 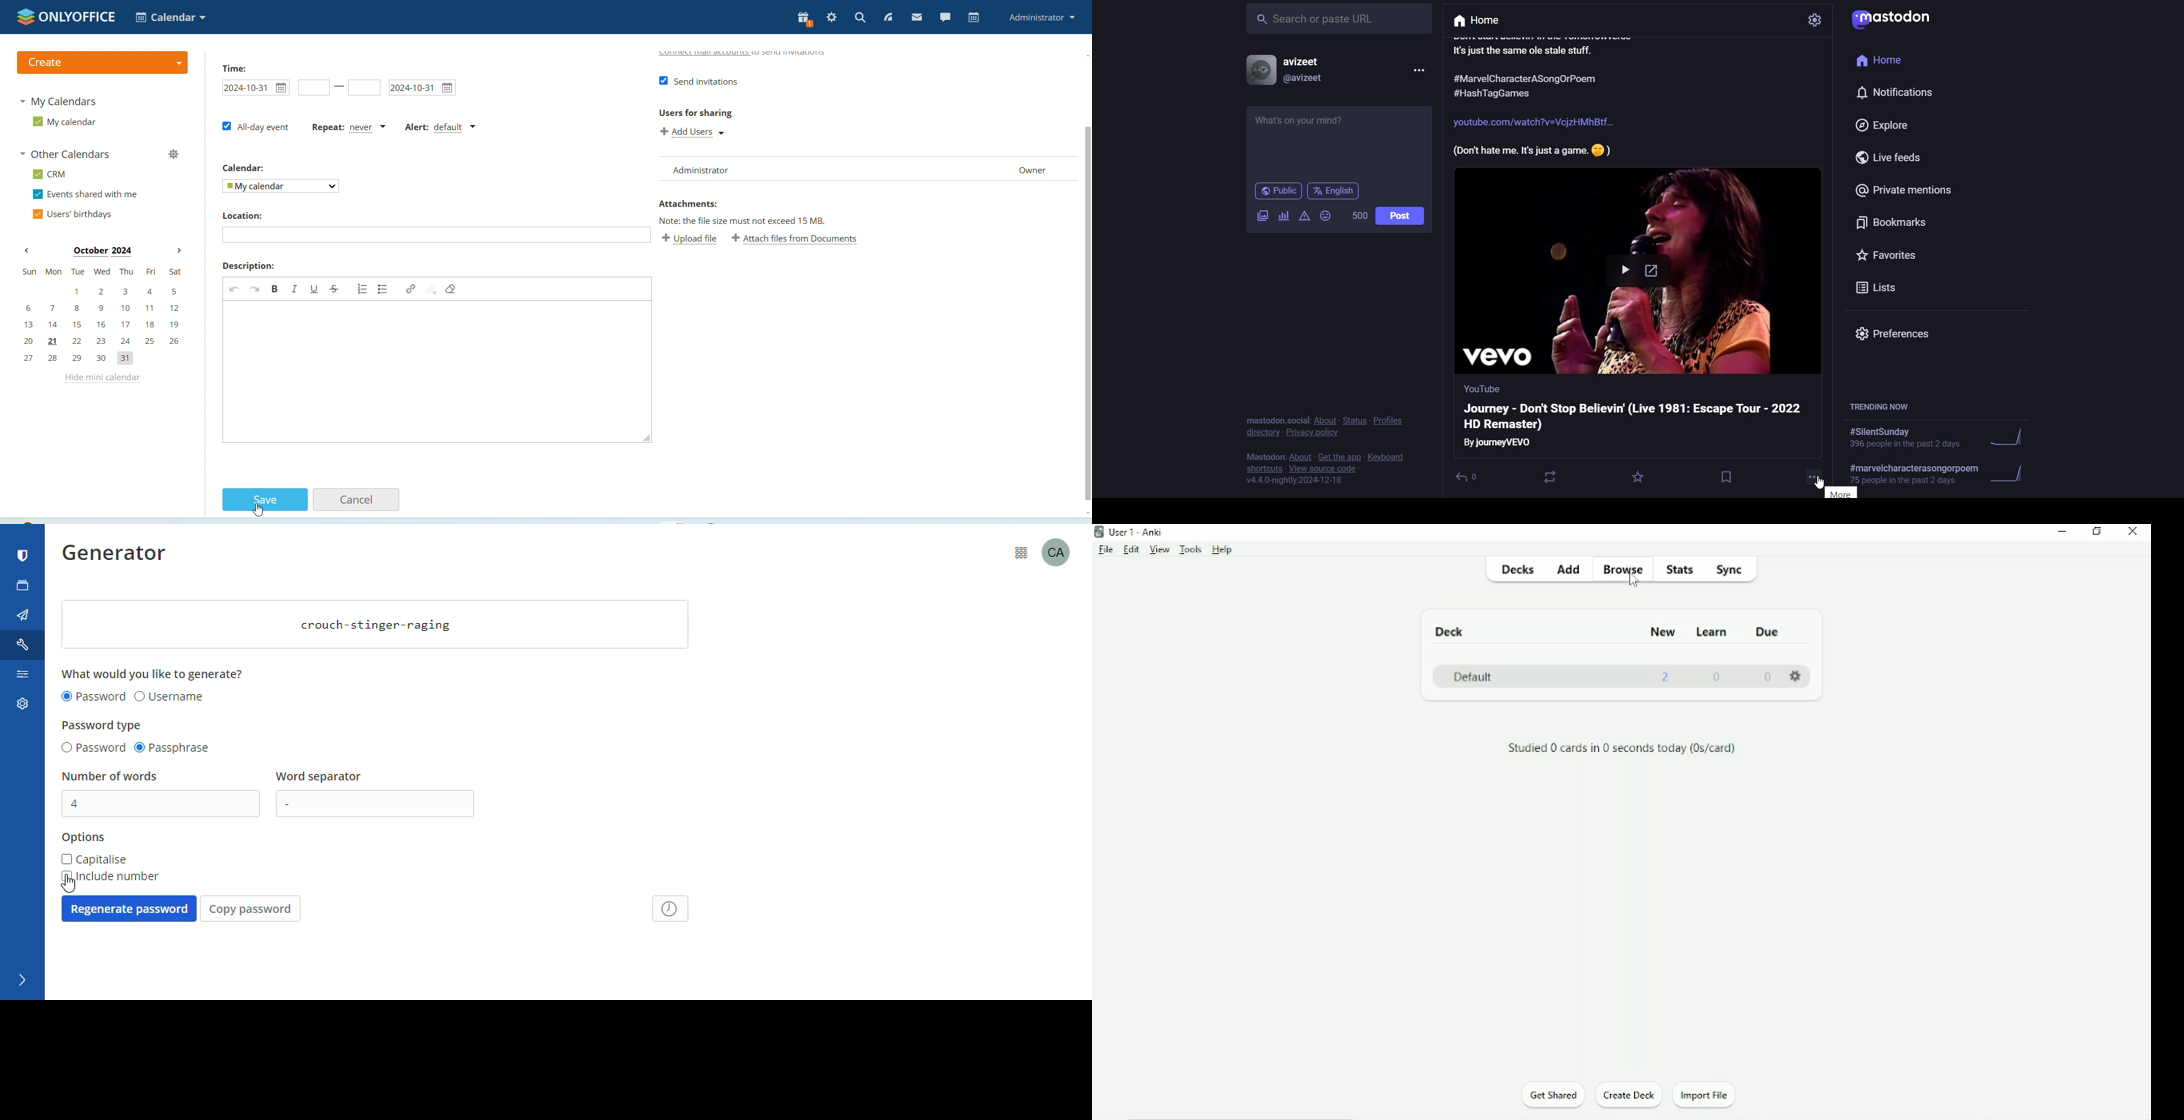 What do you see at coordinates (2101, 532) in the screenshot?
I see `Restore down` at bounding box center [2101, 532].